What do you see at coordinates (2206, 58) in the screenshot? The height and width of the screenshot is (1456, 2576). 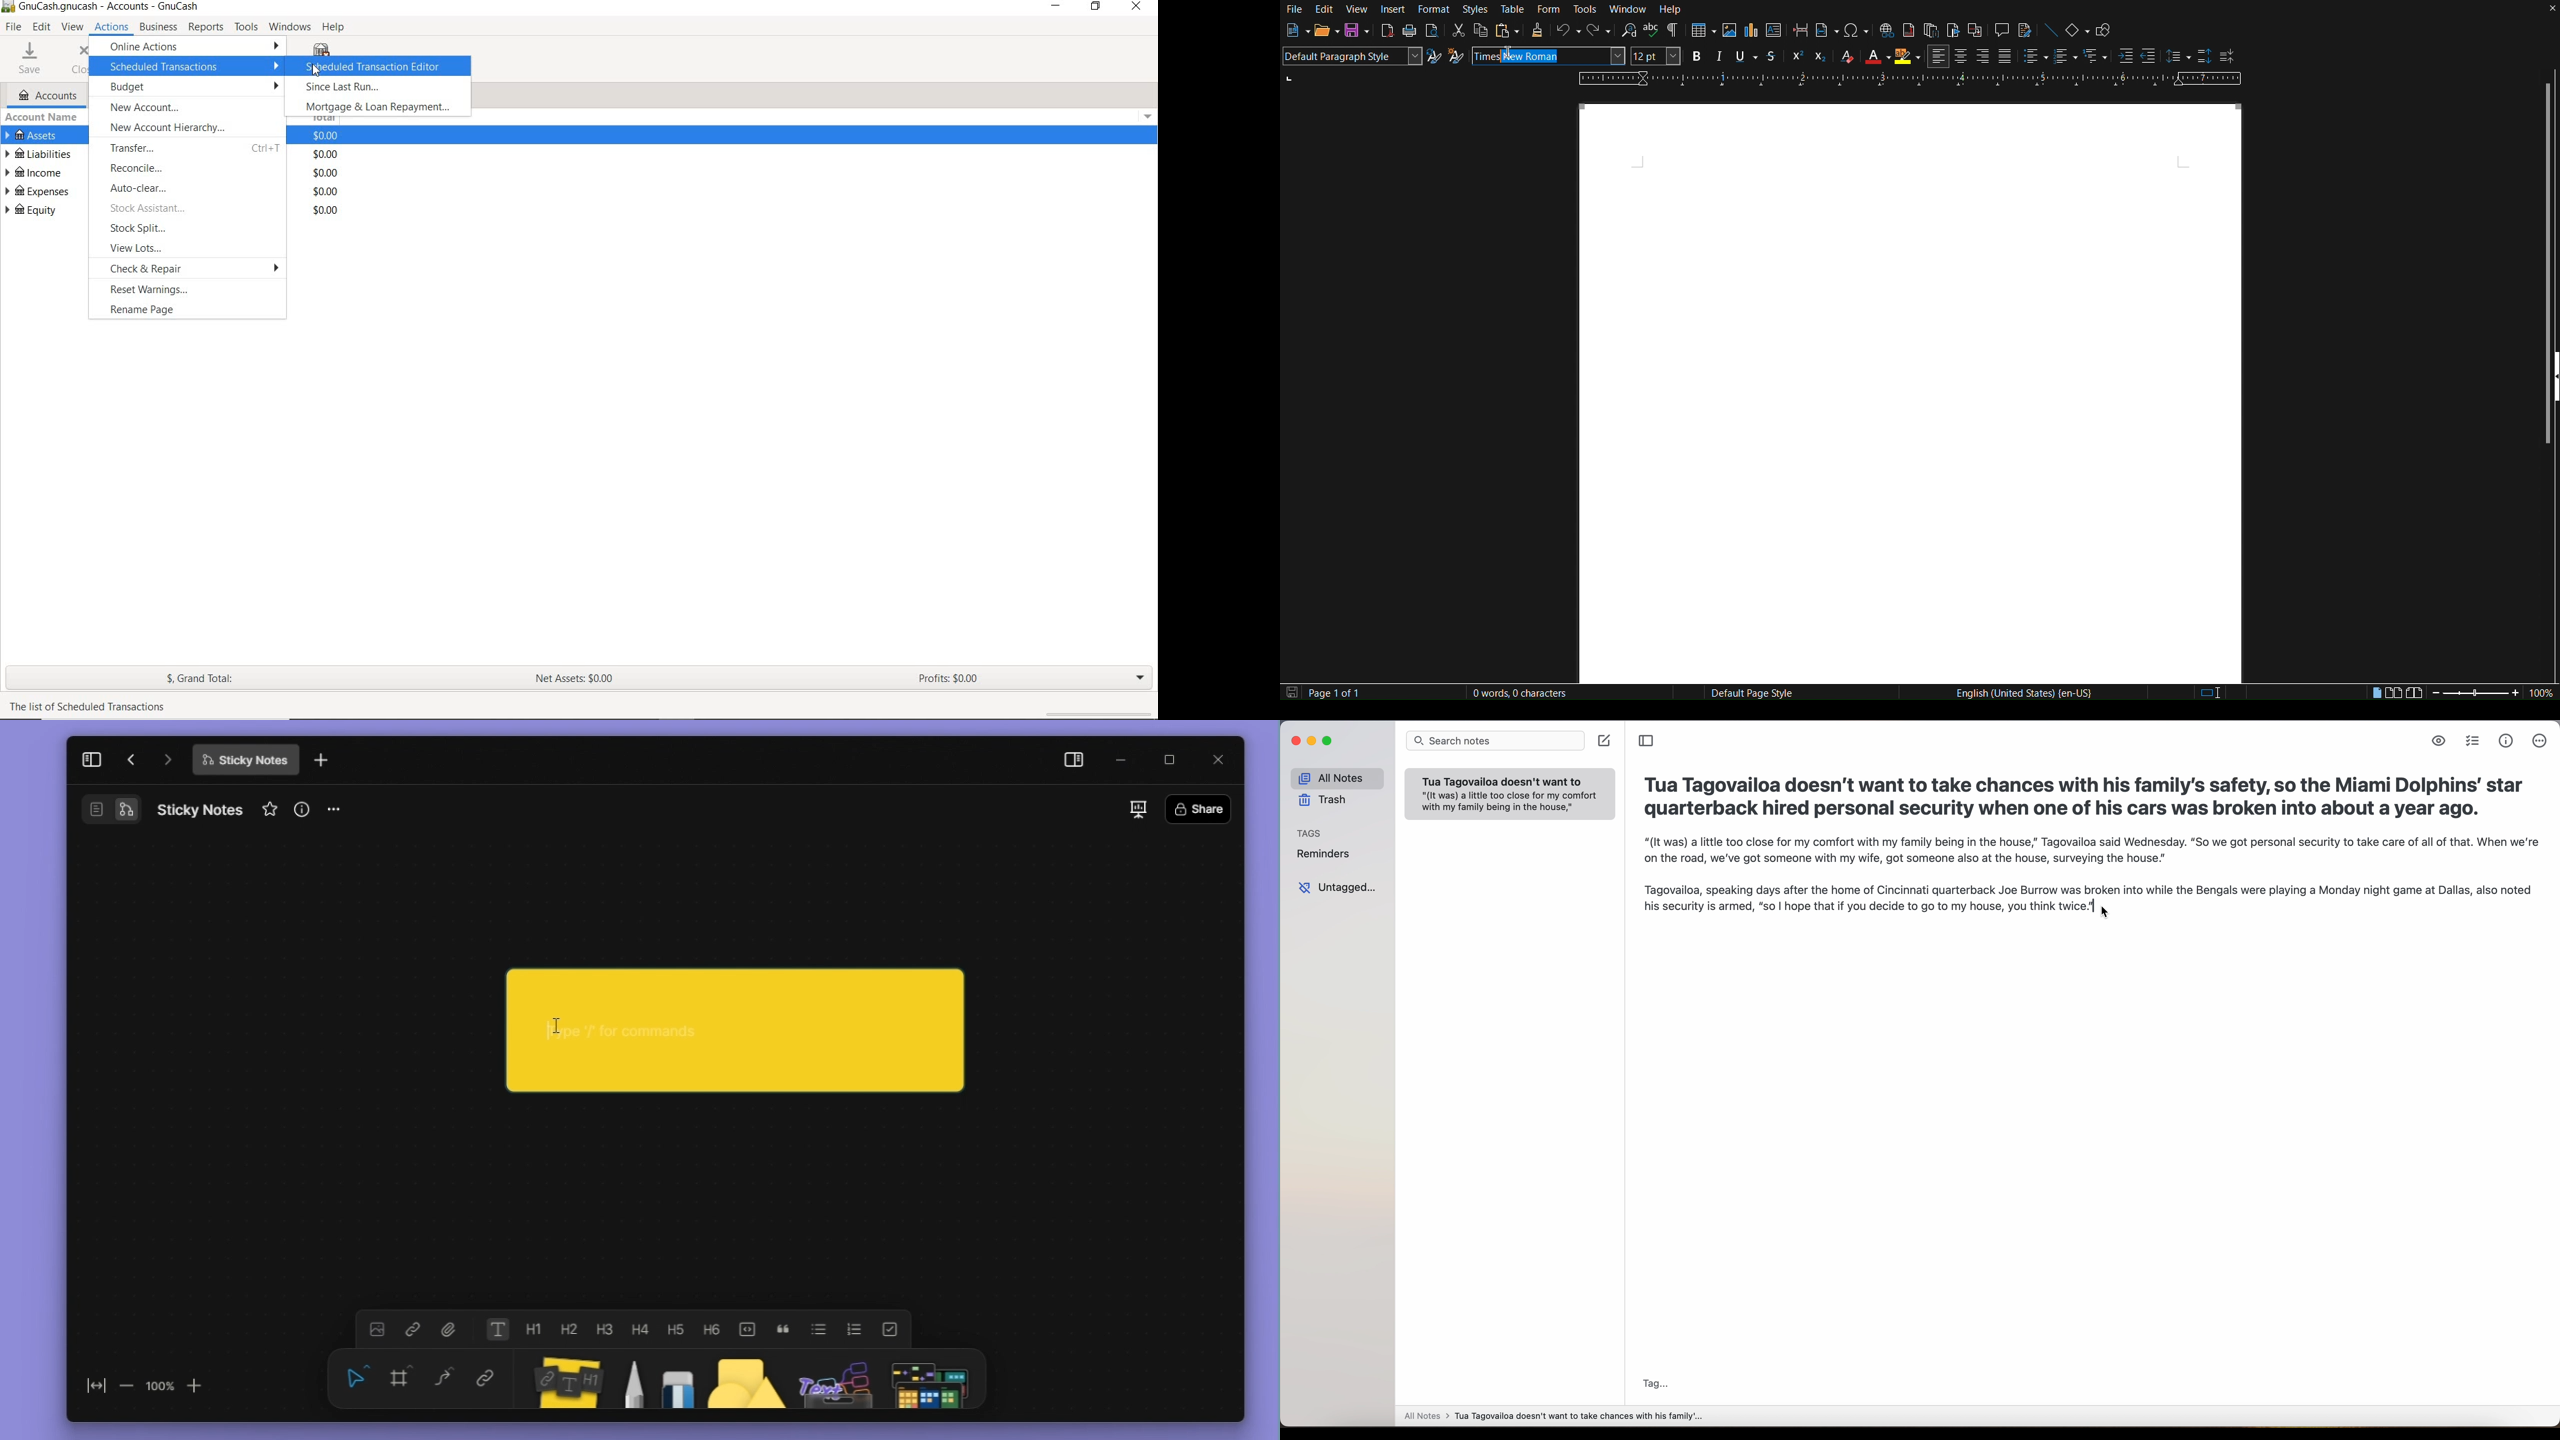 I see `Increase Paragraph Spacing` at bounding box center [2206, 58].